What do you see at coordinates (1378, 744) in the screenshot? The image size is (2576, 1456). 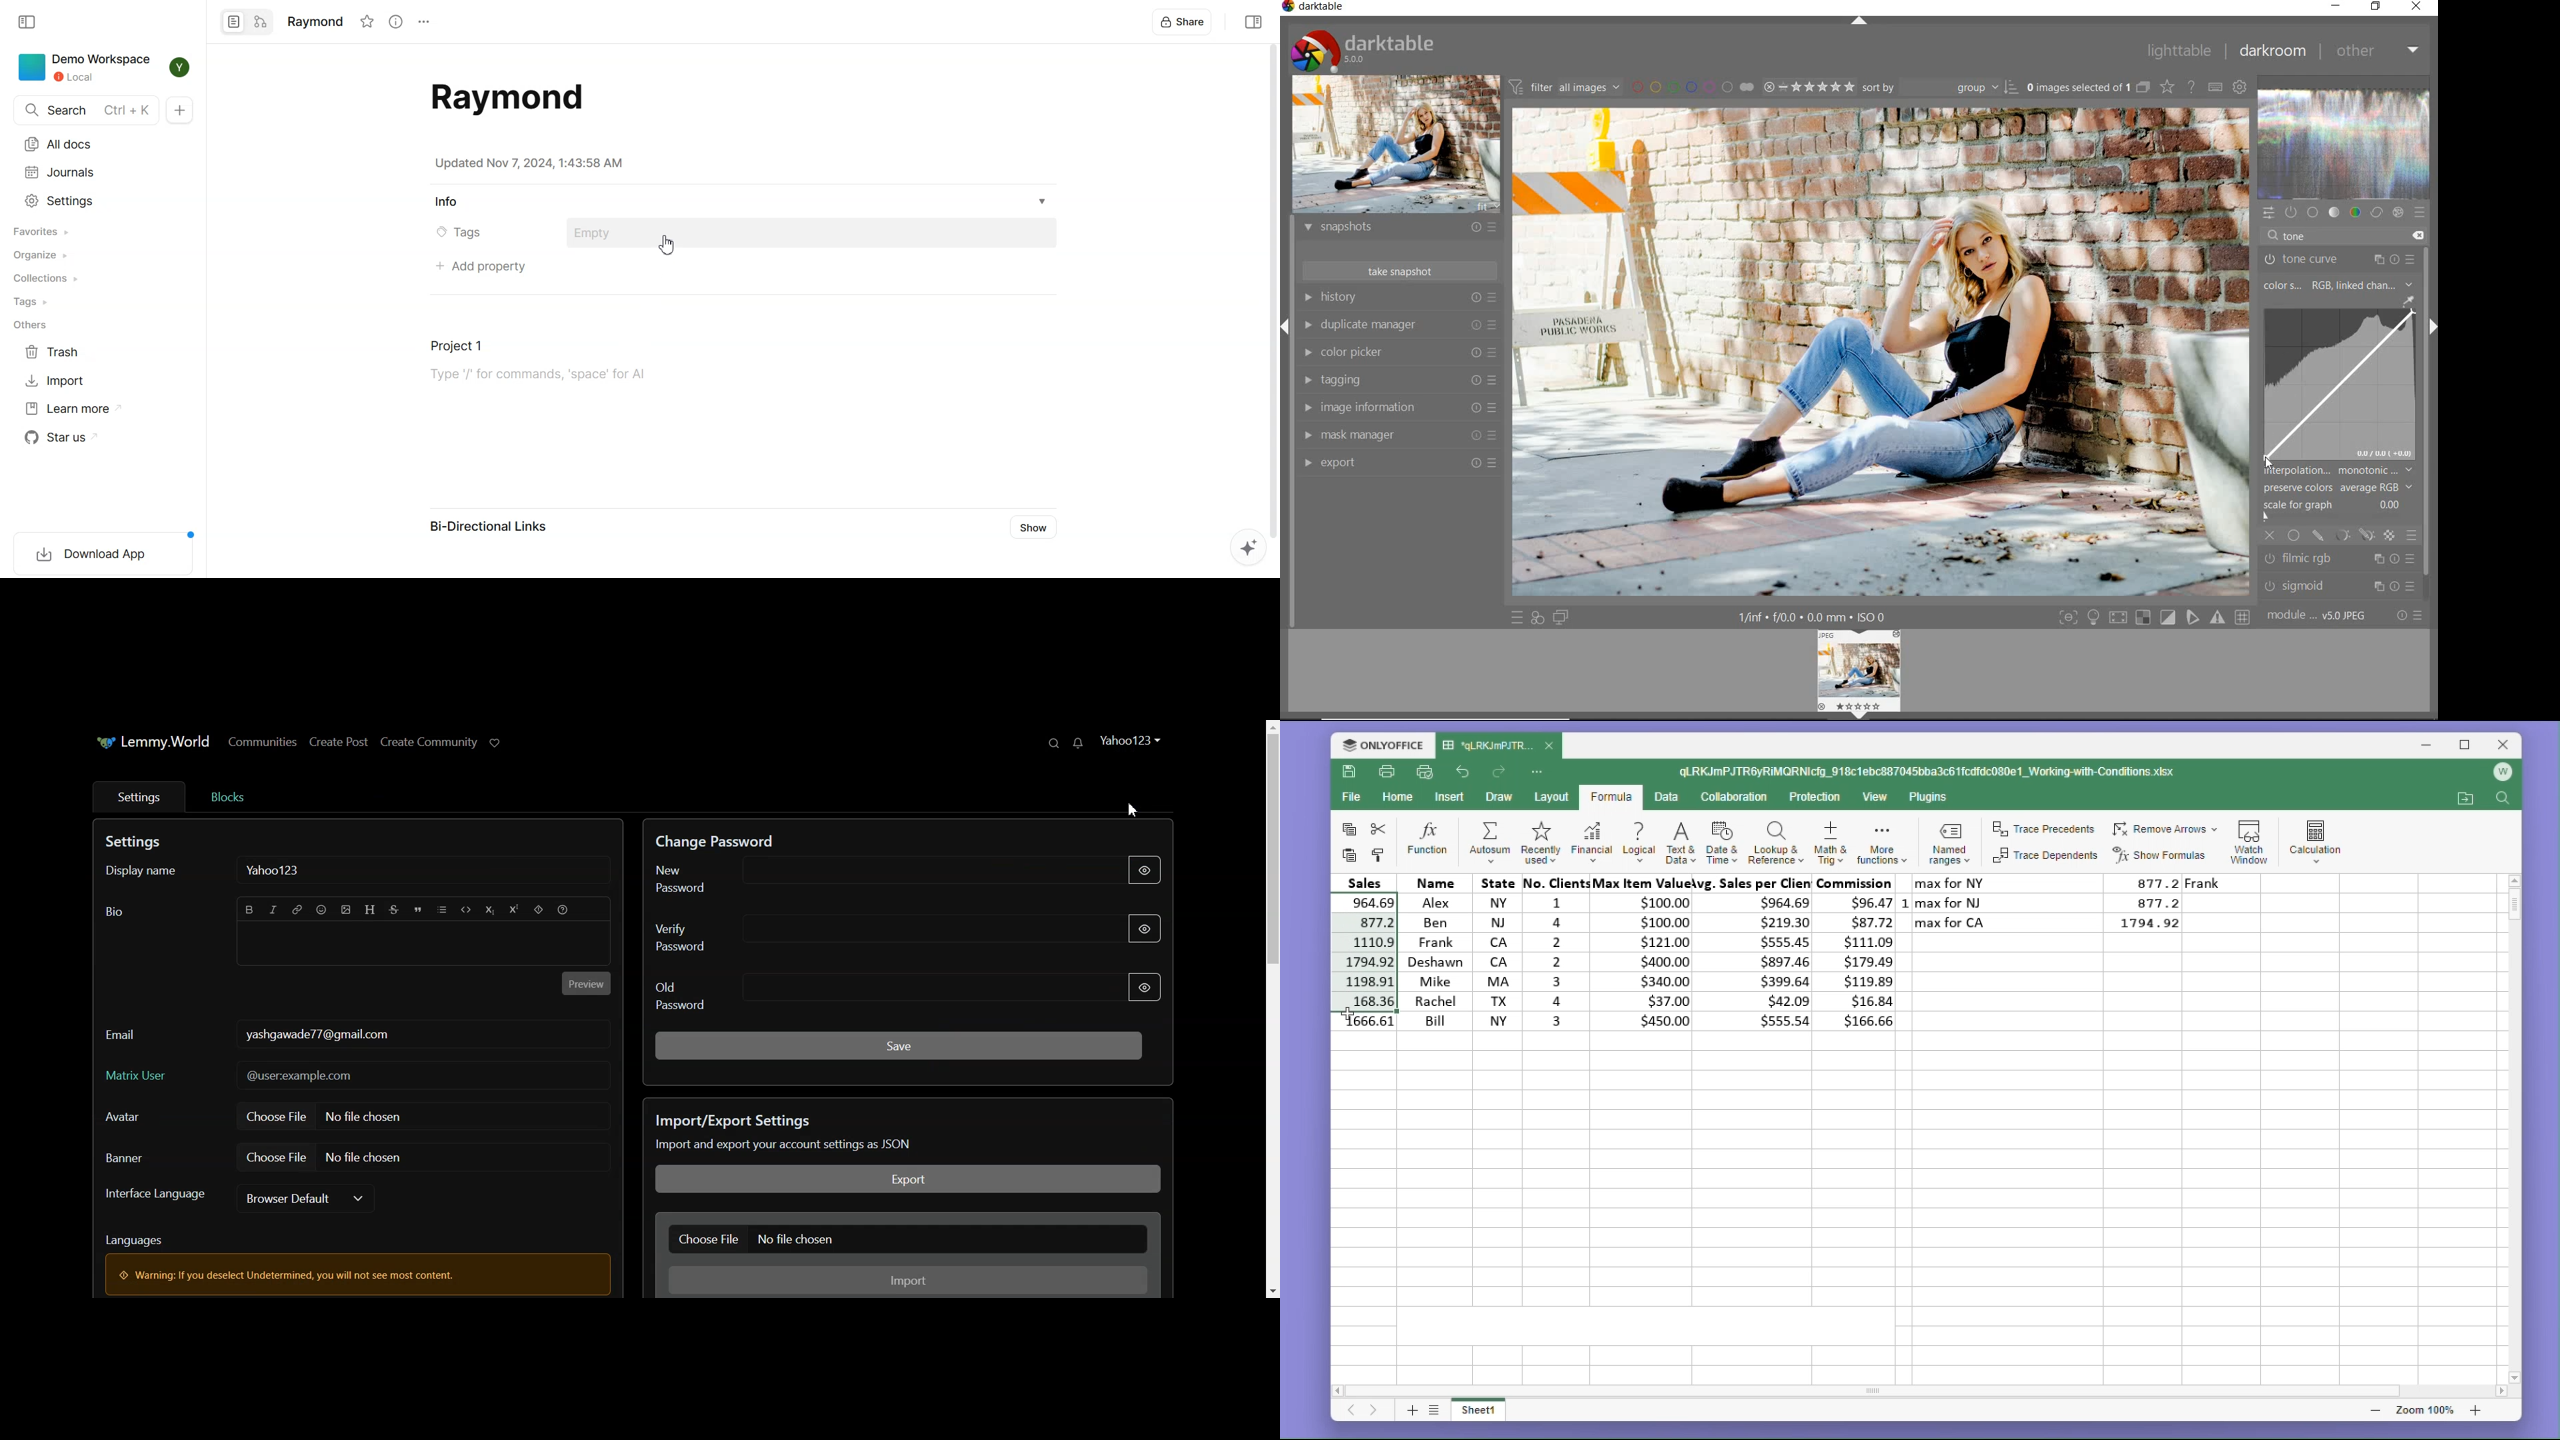 I see `onlyoffice` at bounding box center [1378, 744].